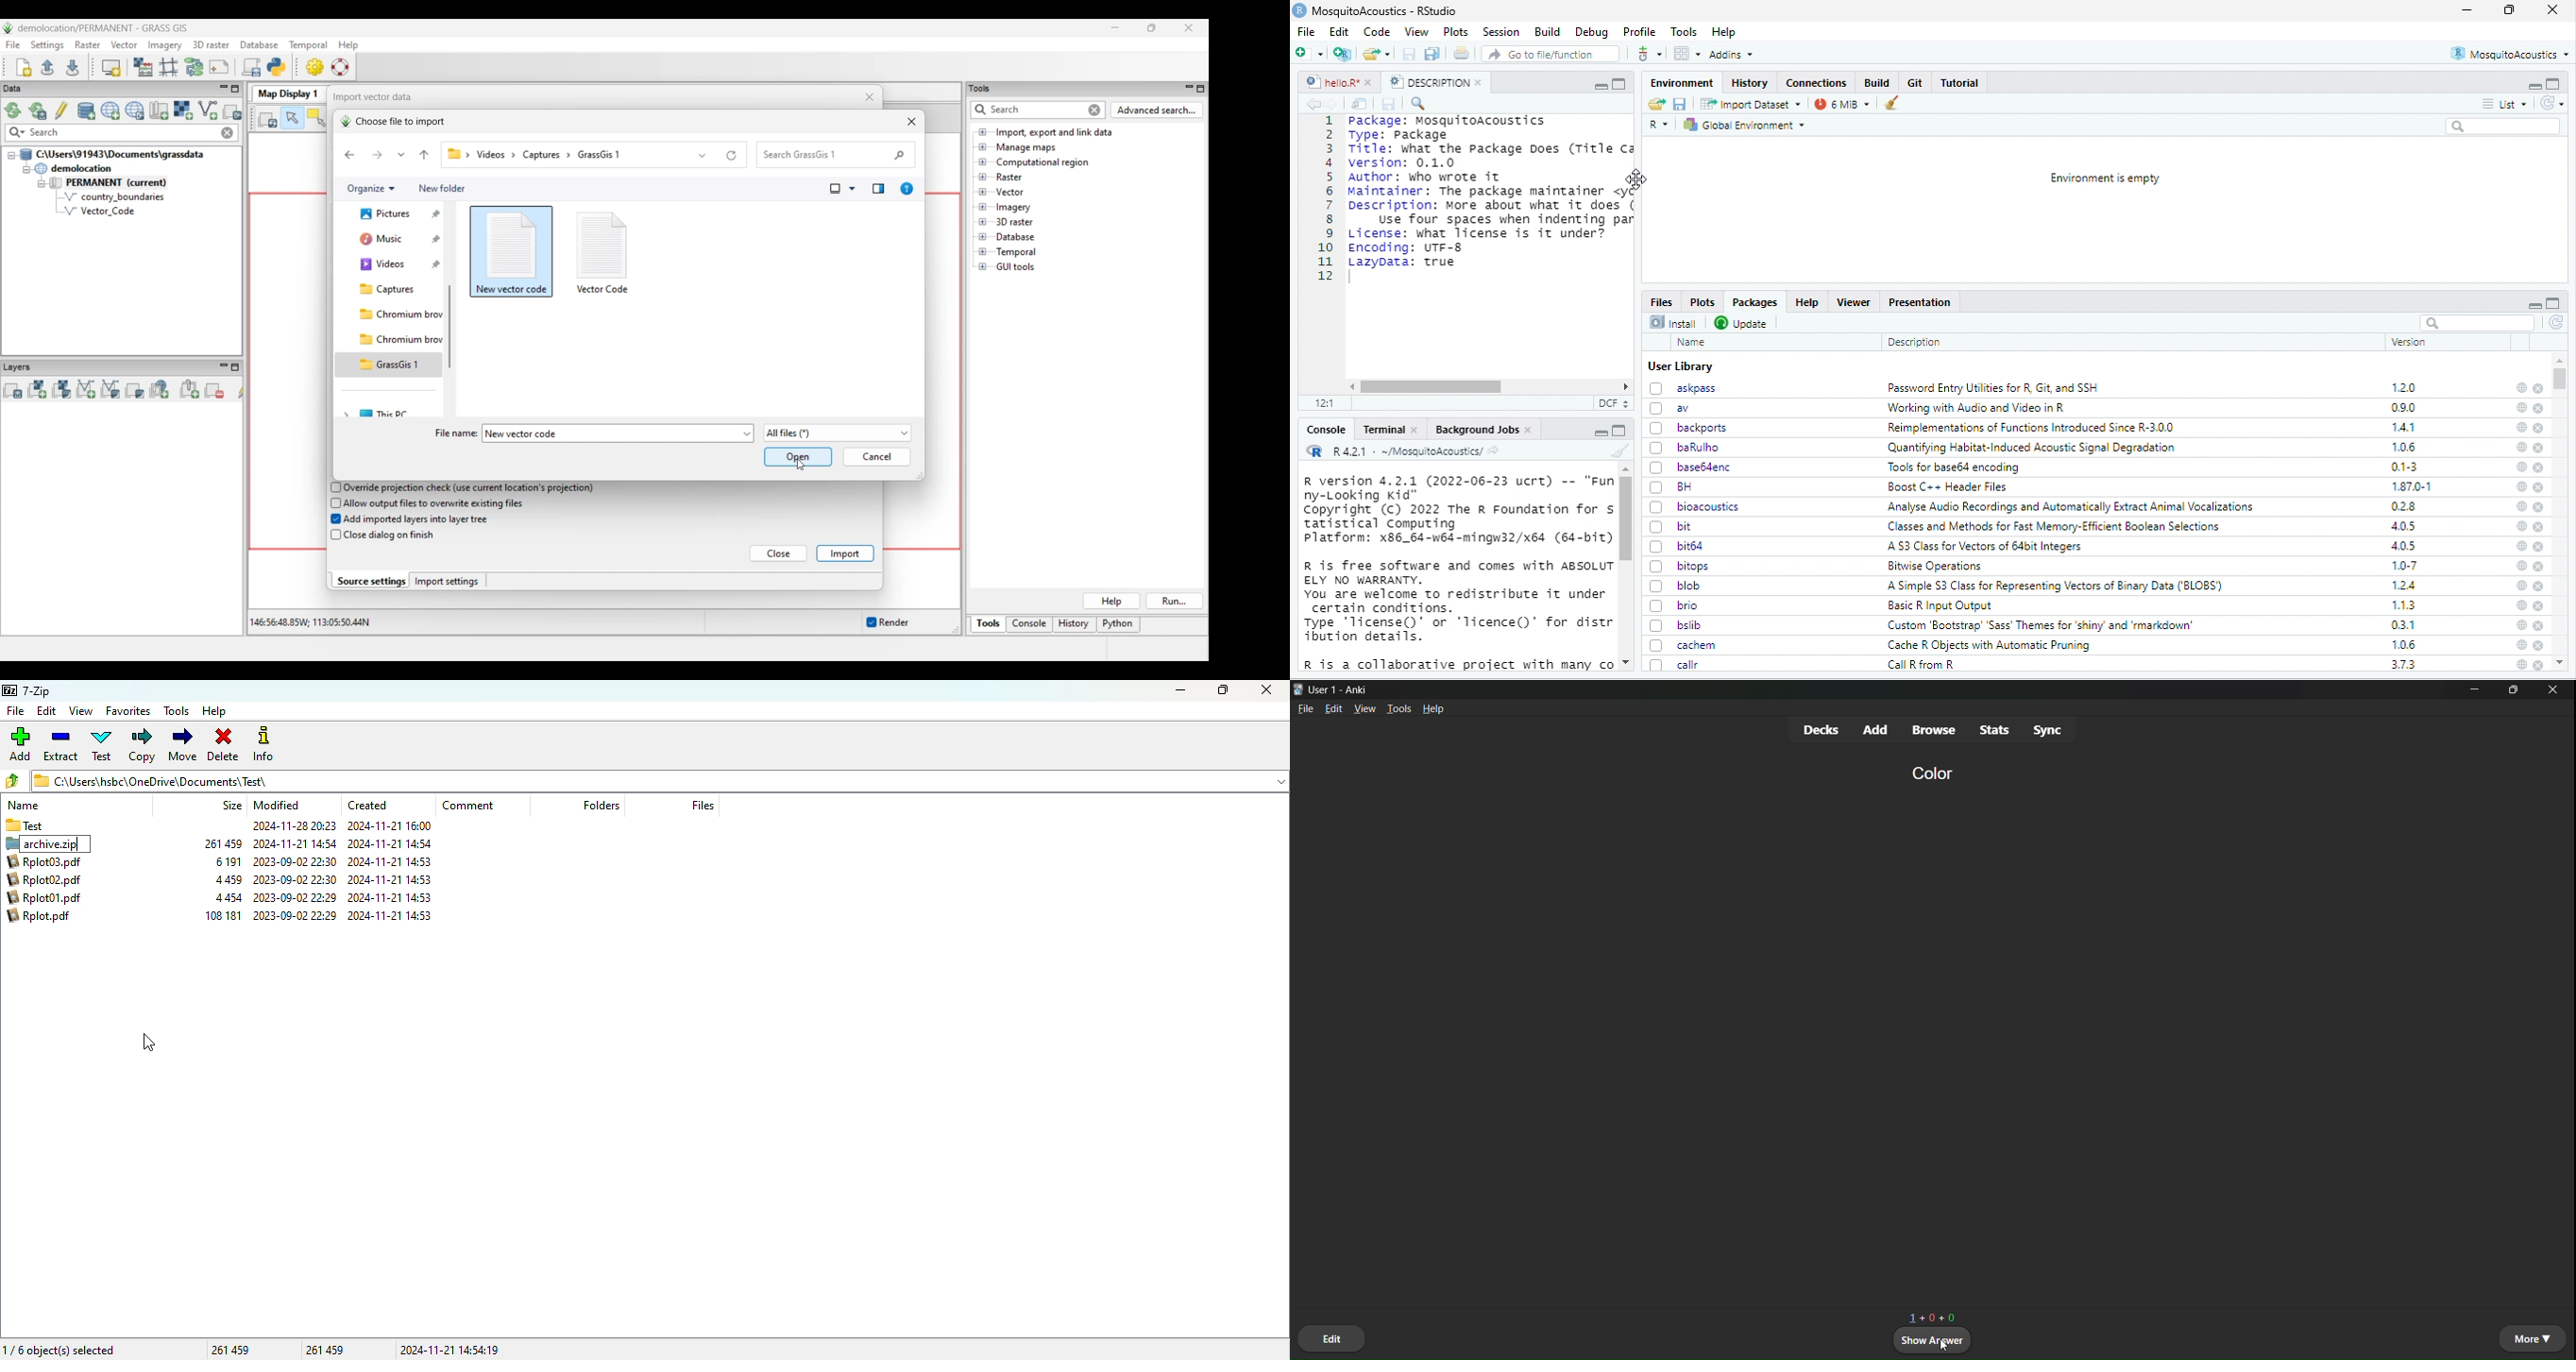 The width and height of the screenshot is (2576, 1372). I want to click on av, so click(1675, 409).